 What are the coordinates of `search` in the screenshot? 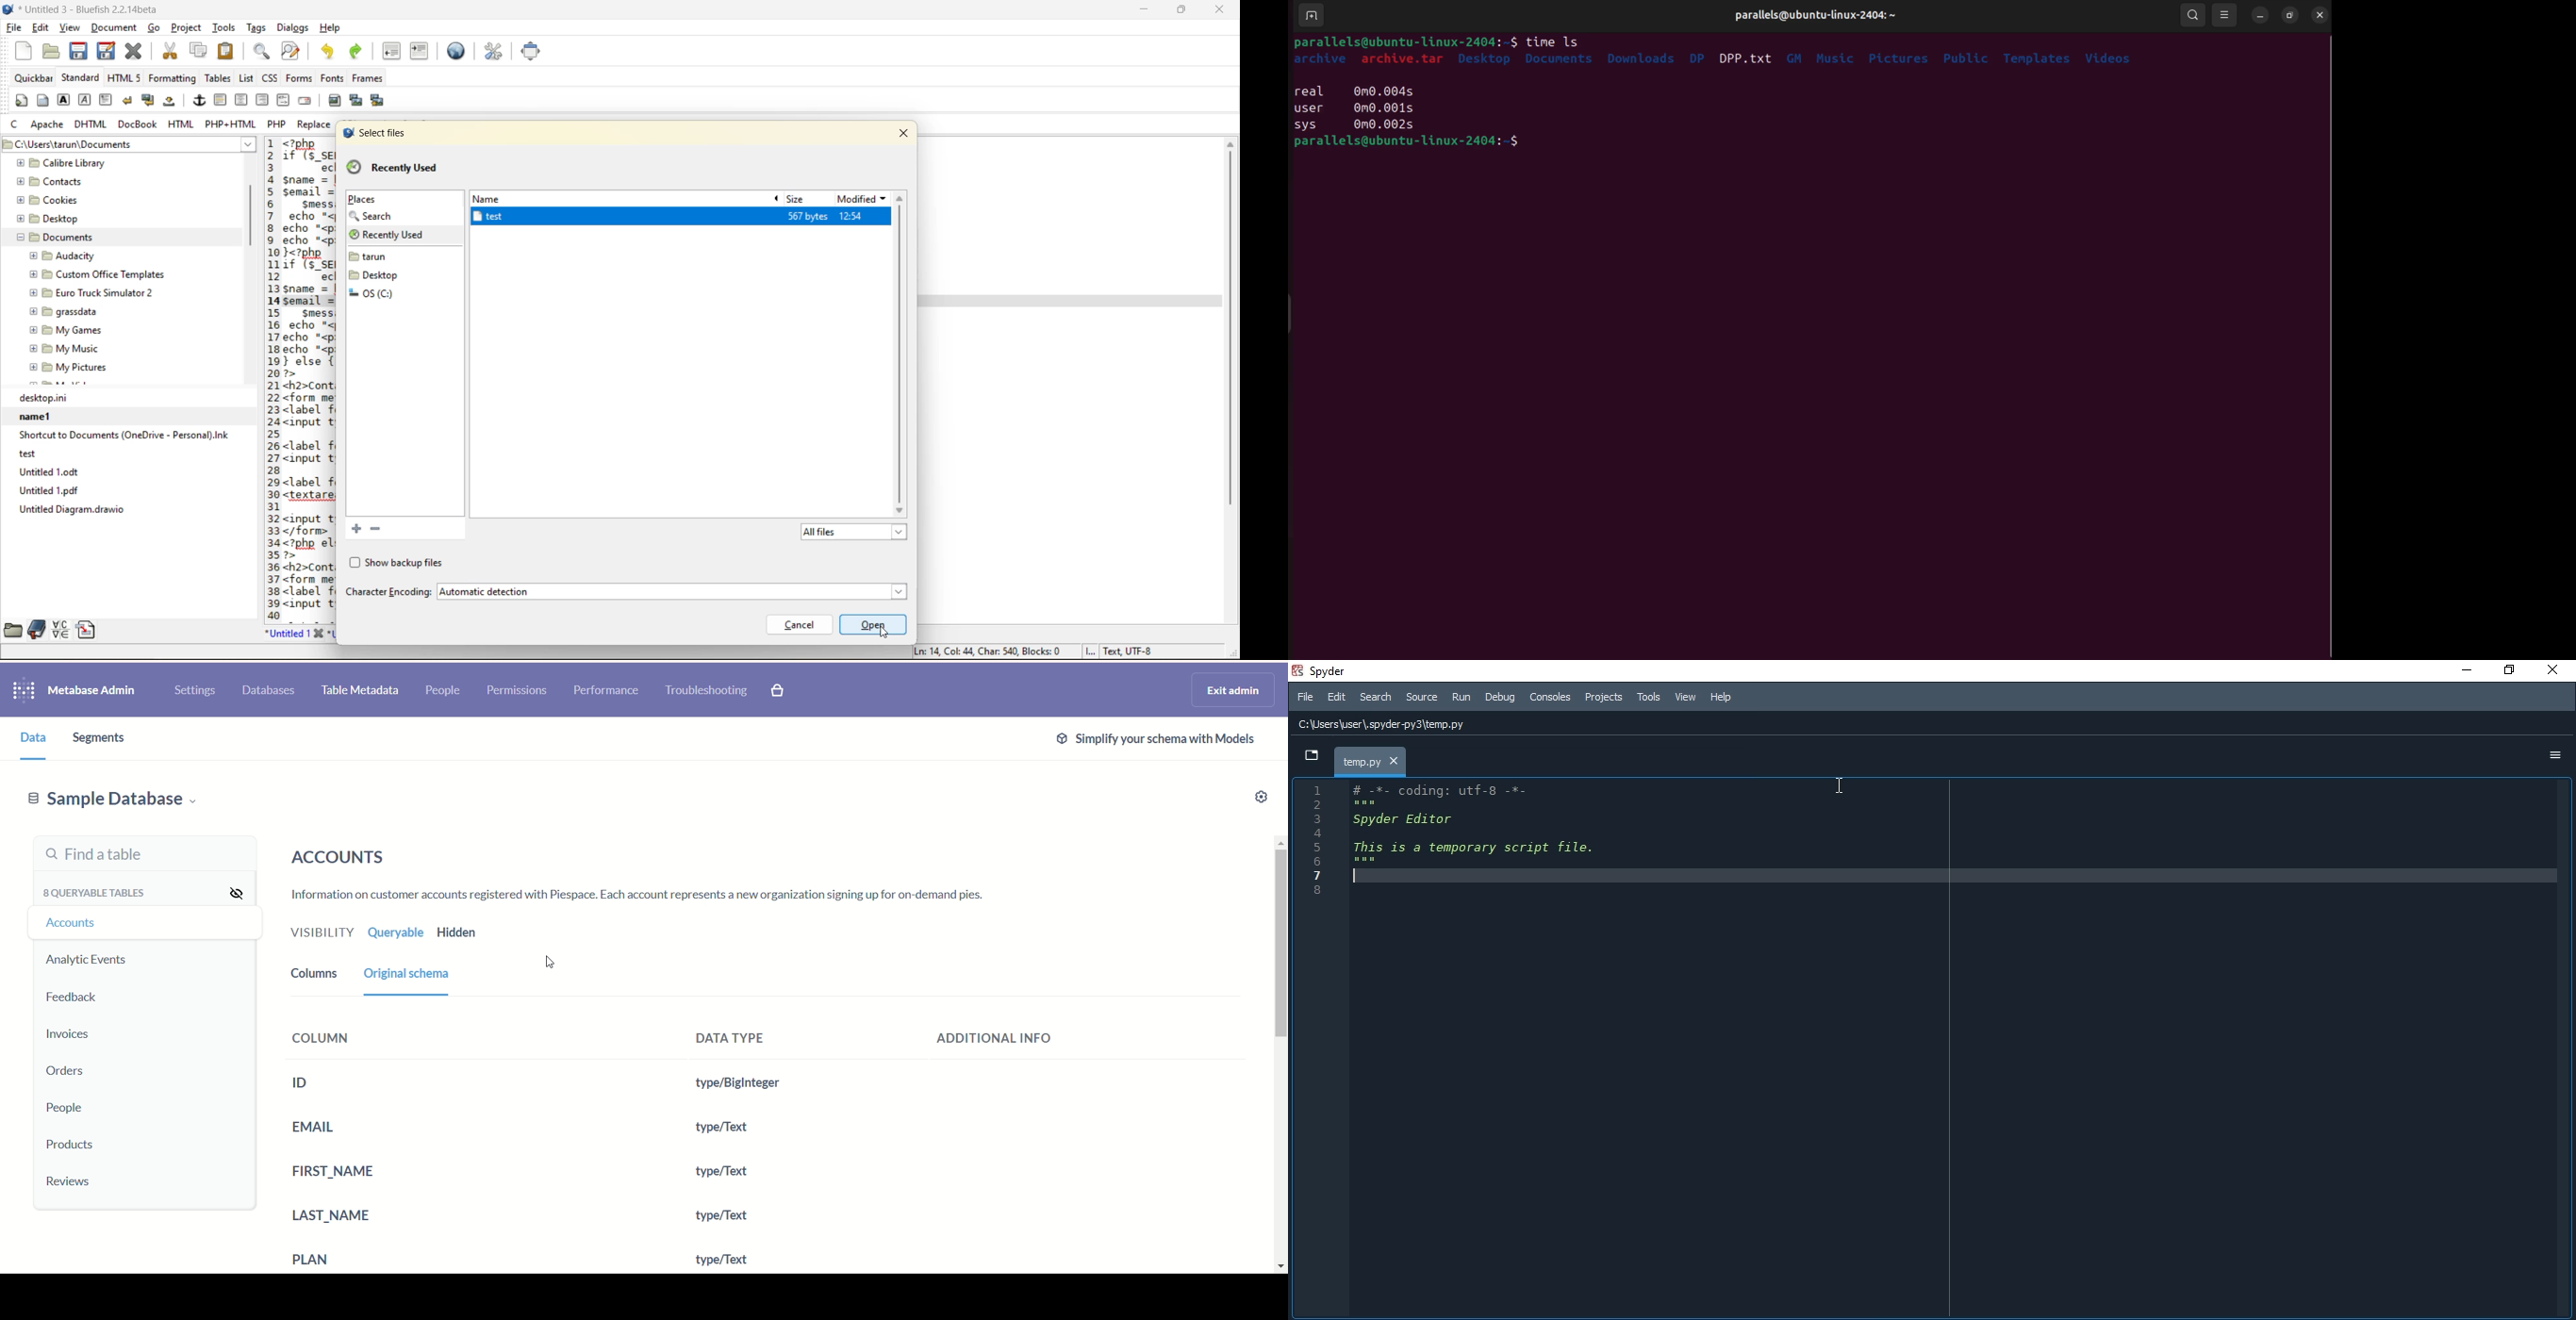 It's located at (379, 217).